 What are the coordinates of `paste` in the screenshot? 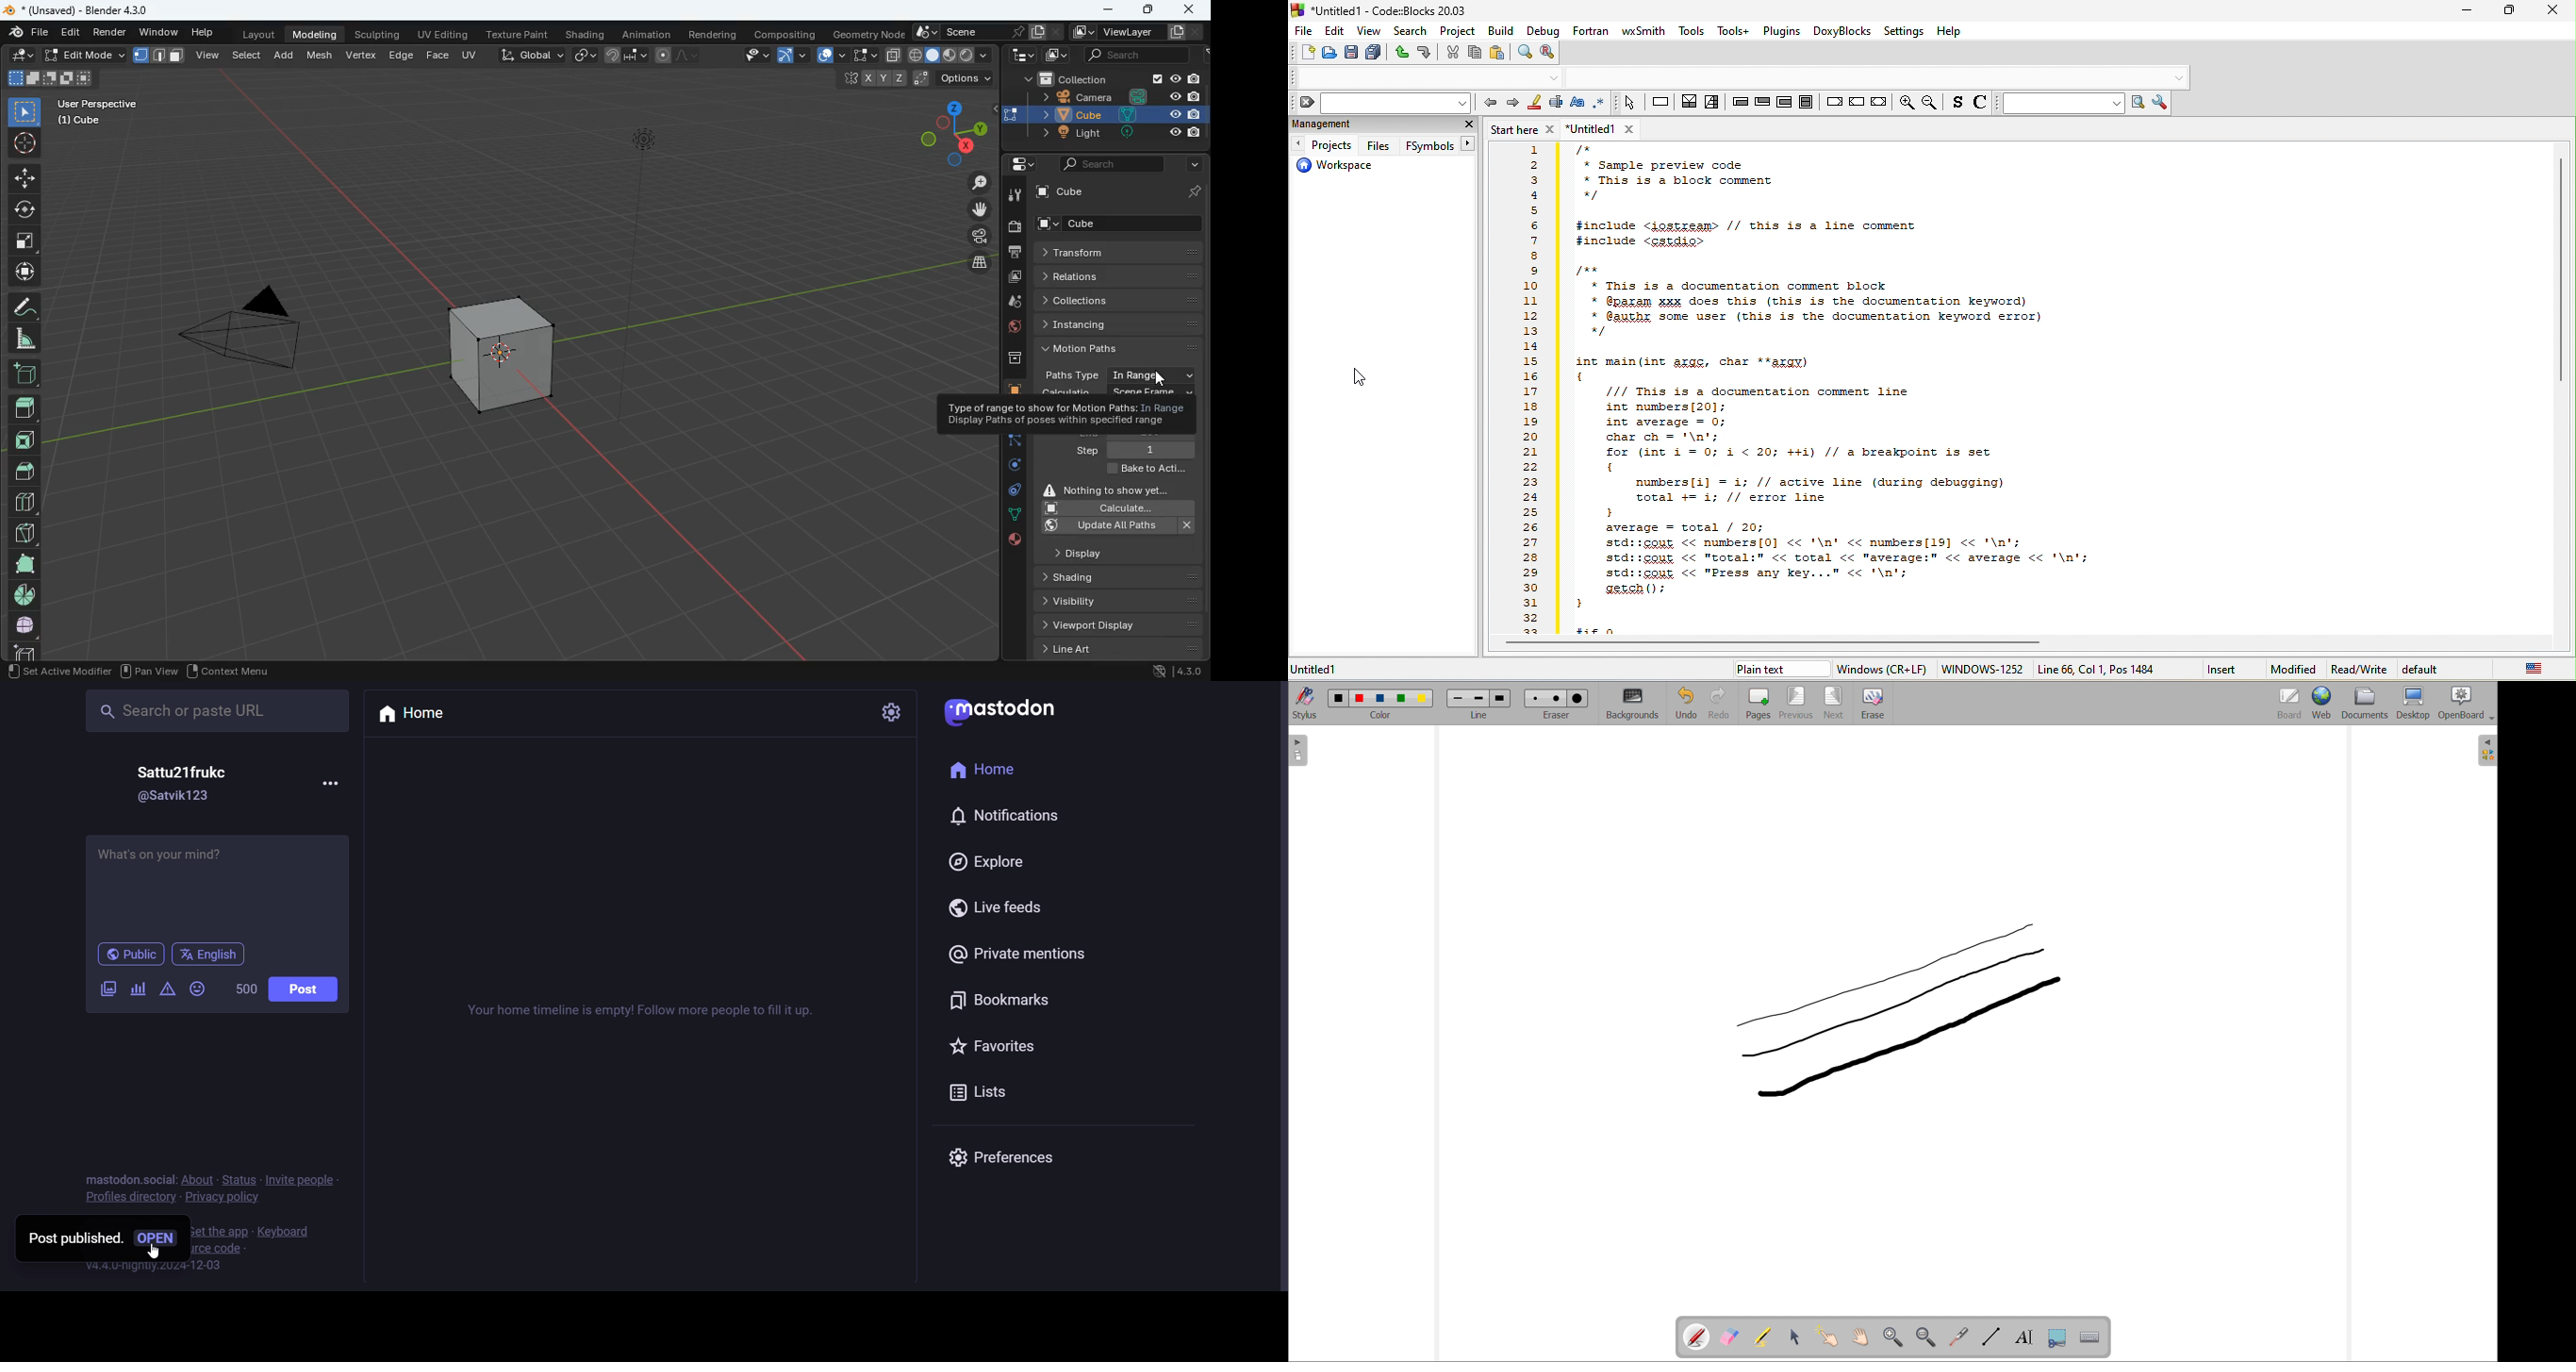 It's located at (1497, 53).